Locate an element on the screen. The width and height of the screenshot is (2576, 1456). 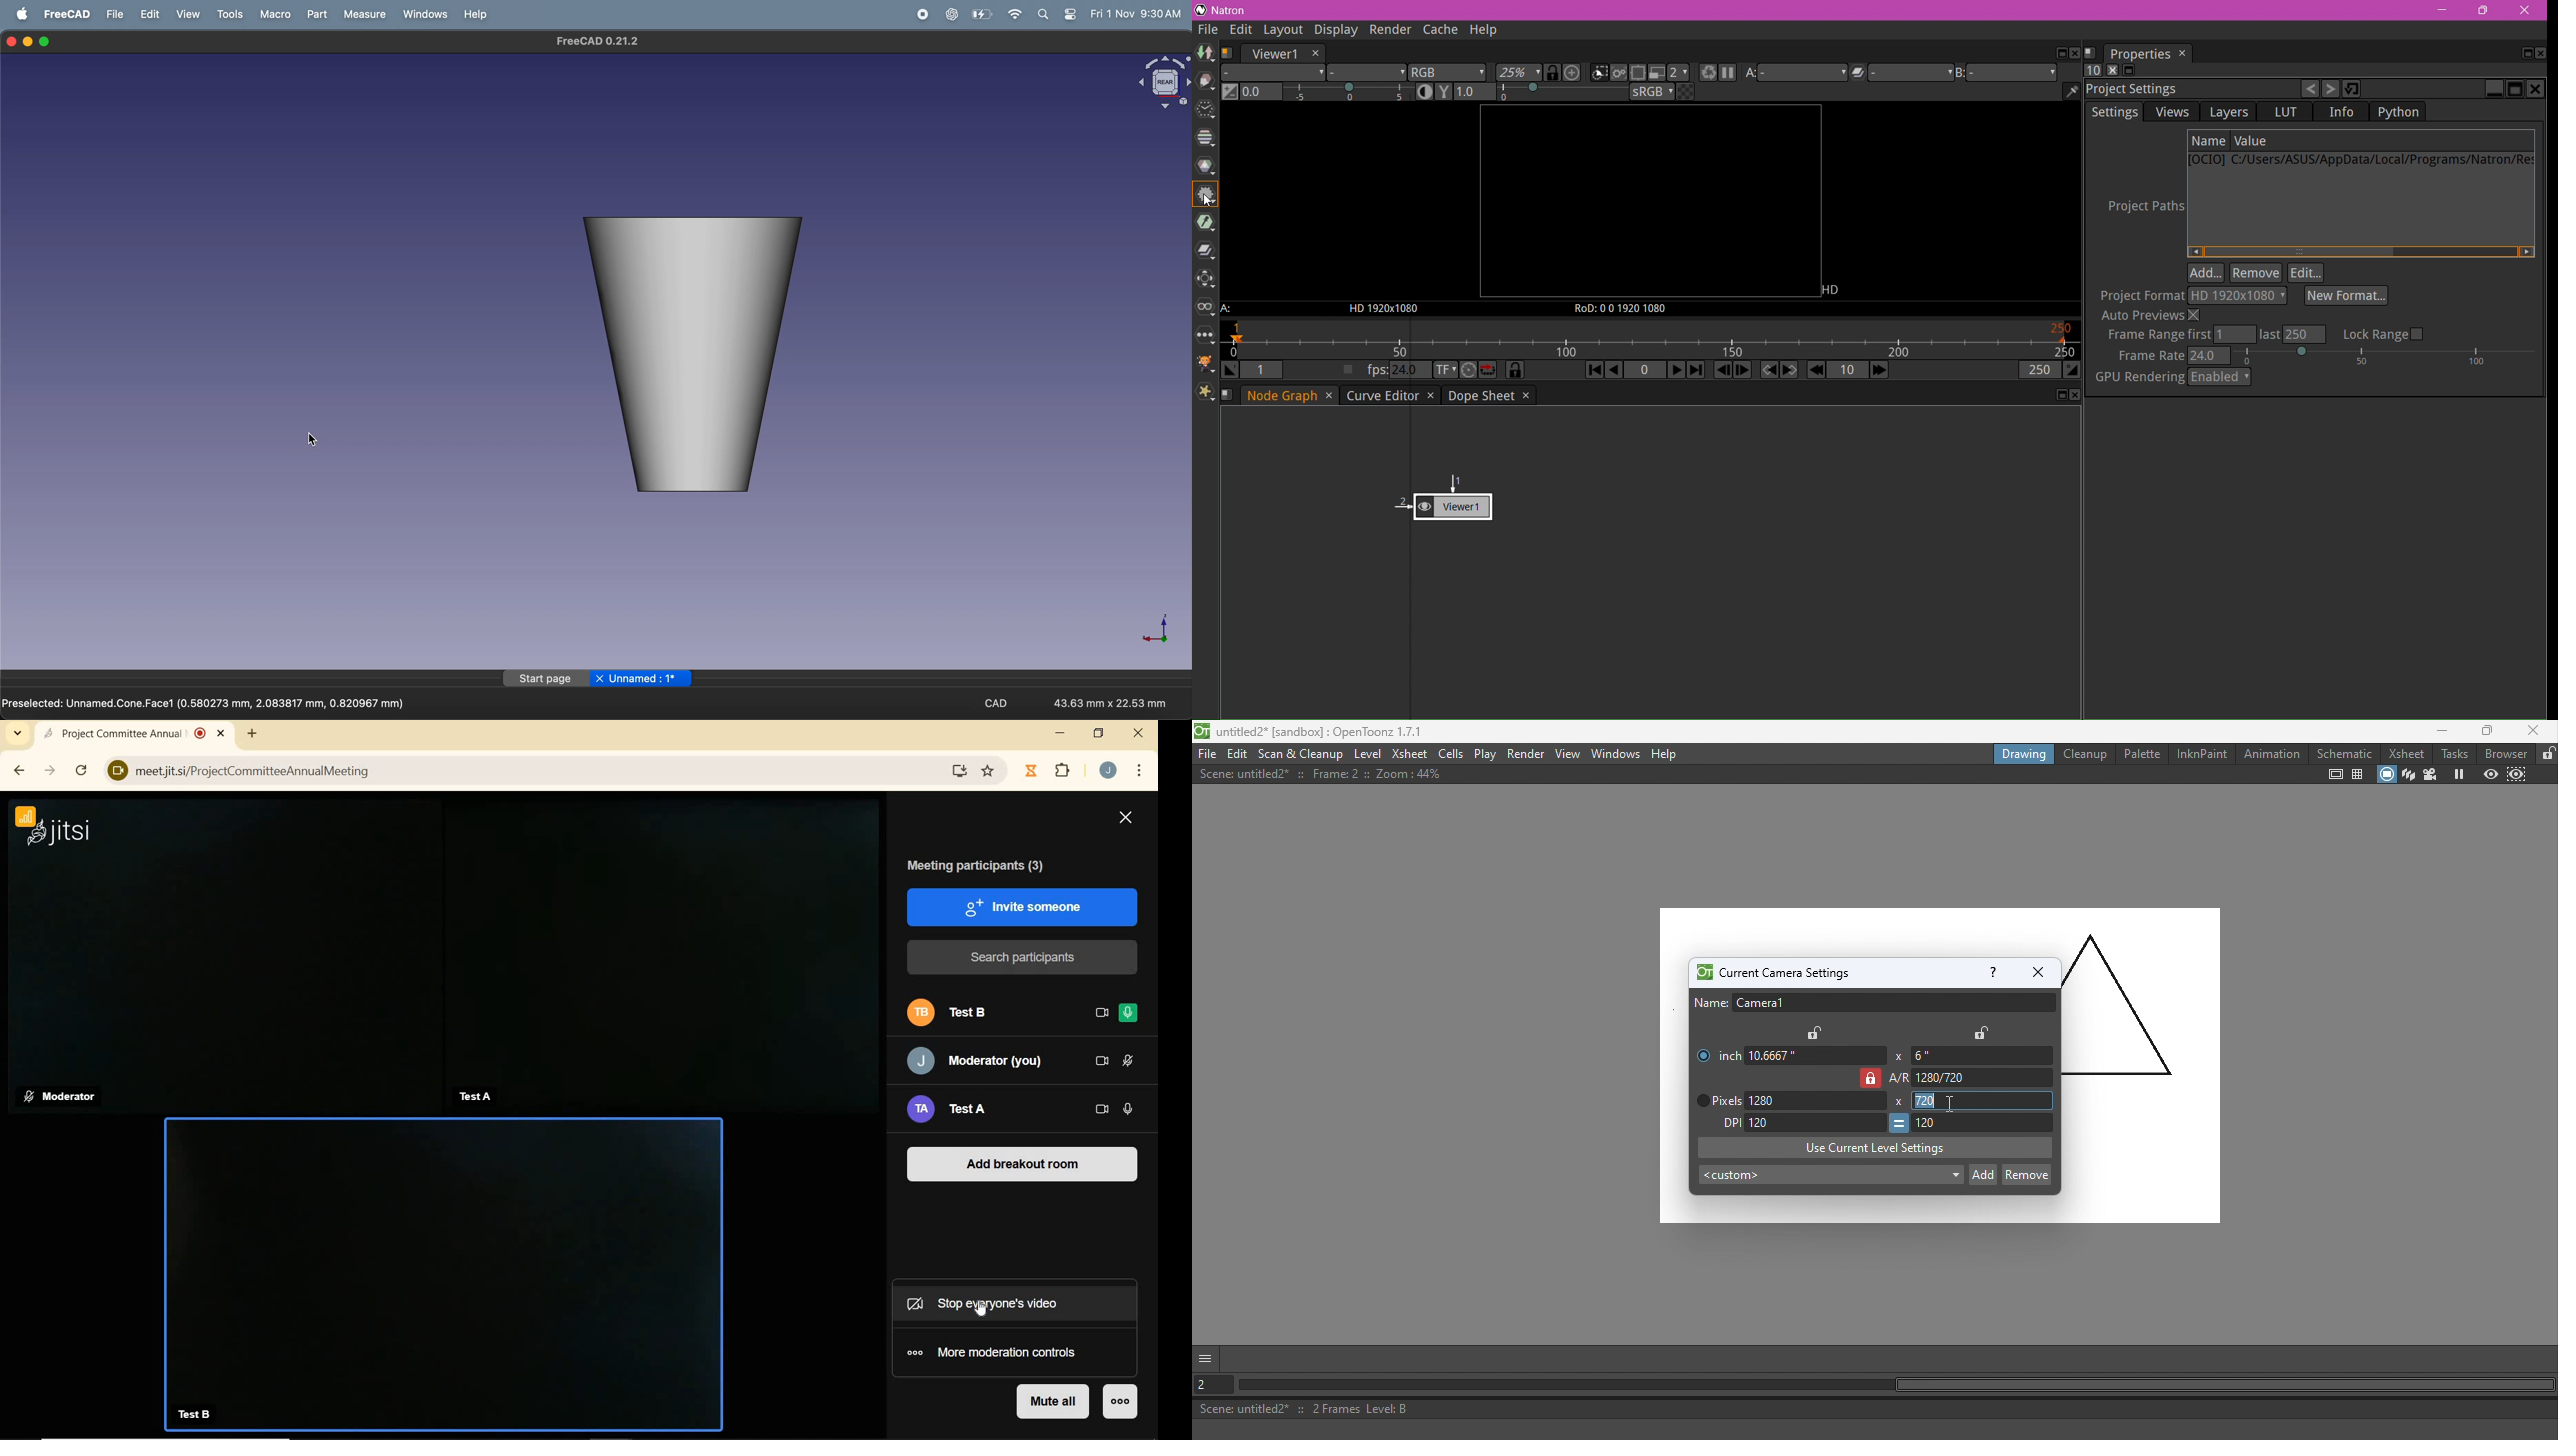
Jibble is located at coordinates (1032, 772).